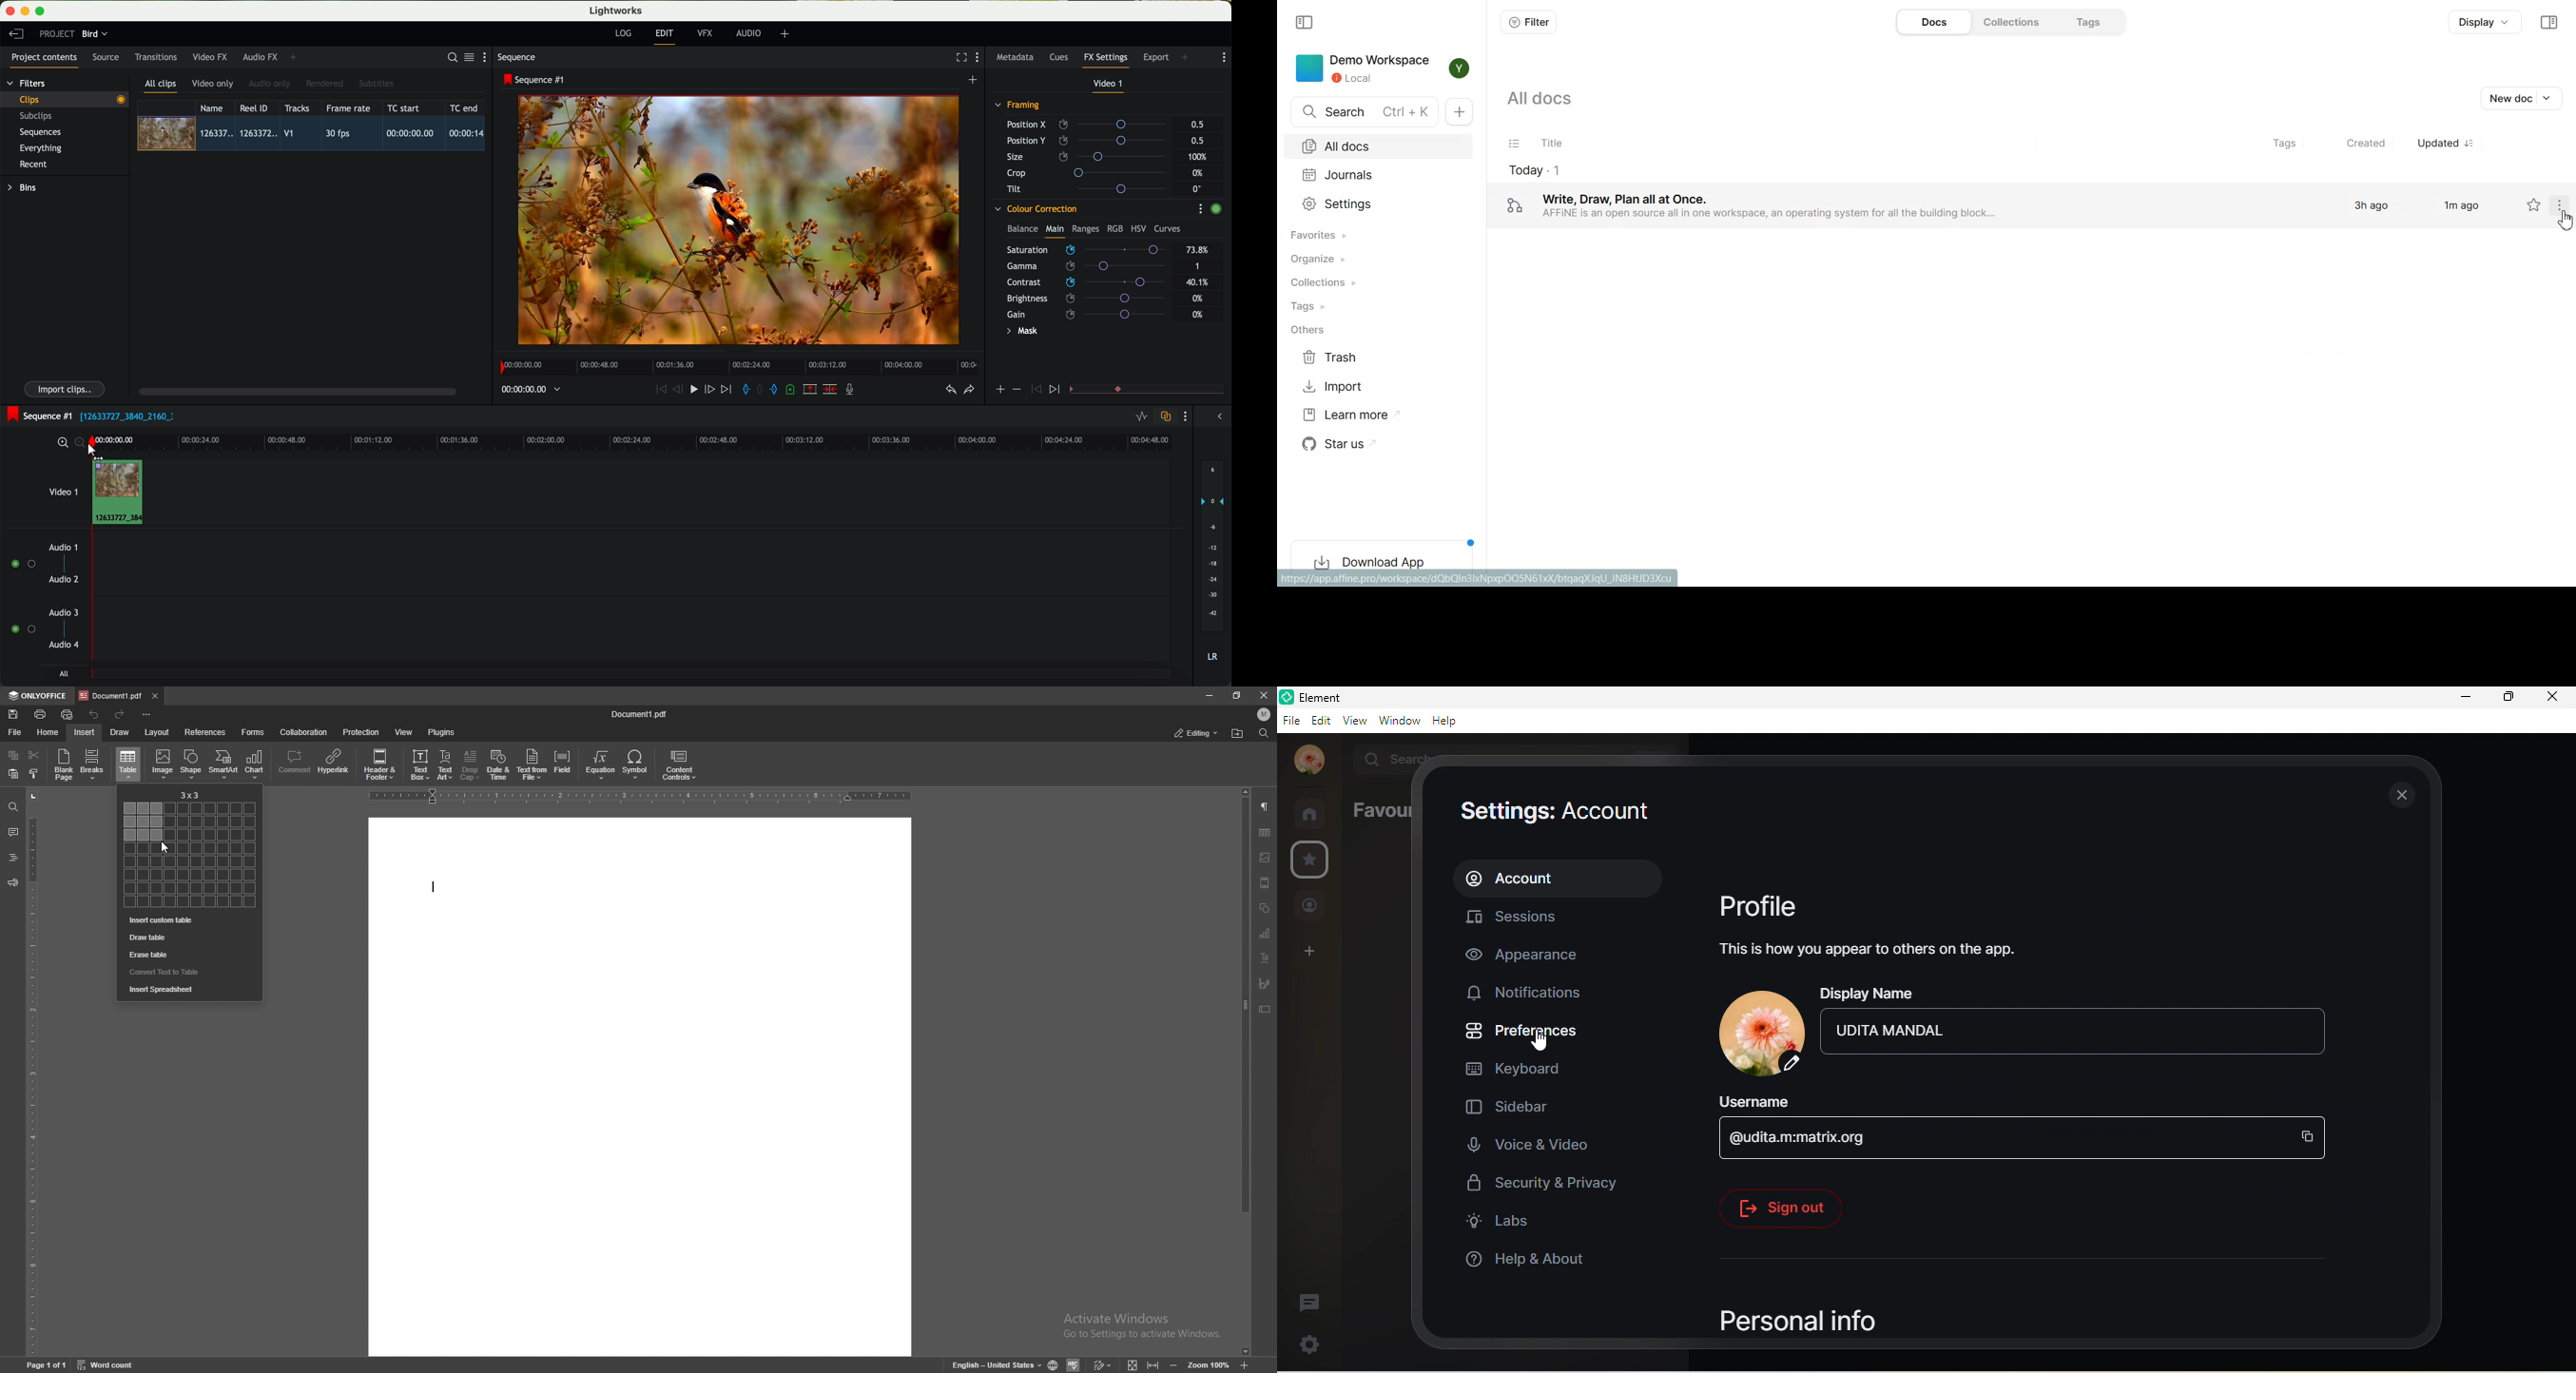 Image resolution: width=2576 pixels, height=1400 pixels. I want to click on ranges, so click(1086, 228).